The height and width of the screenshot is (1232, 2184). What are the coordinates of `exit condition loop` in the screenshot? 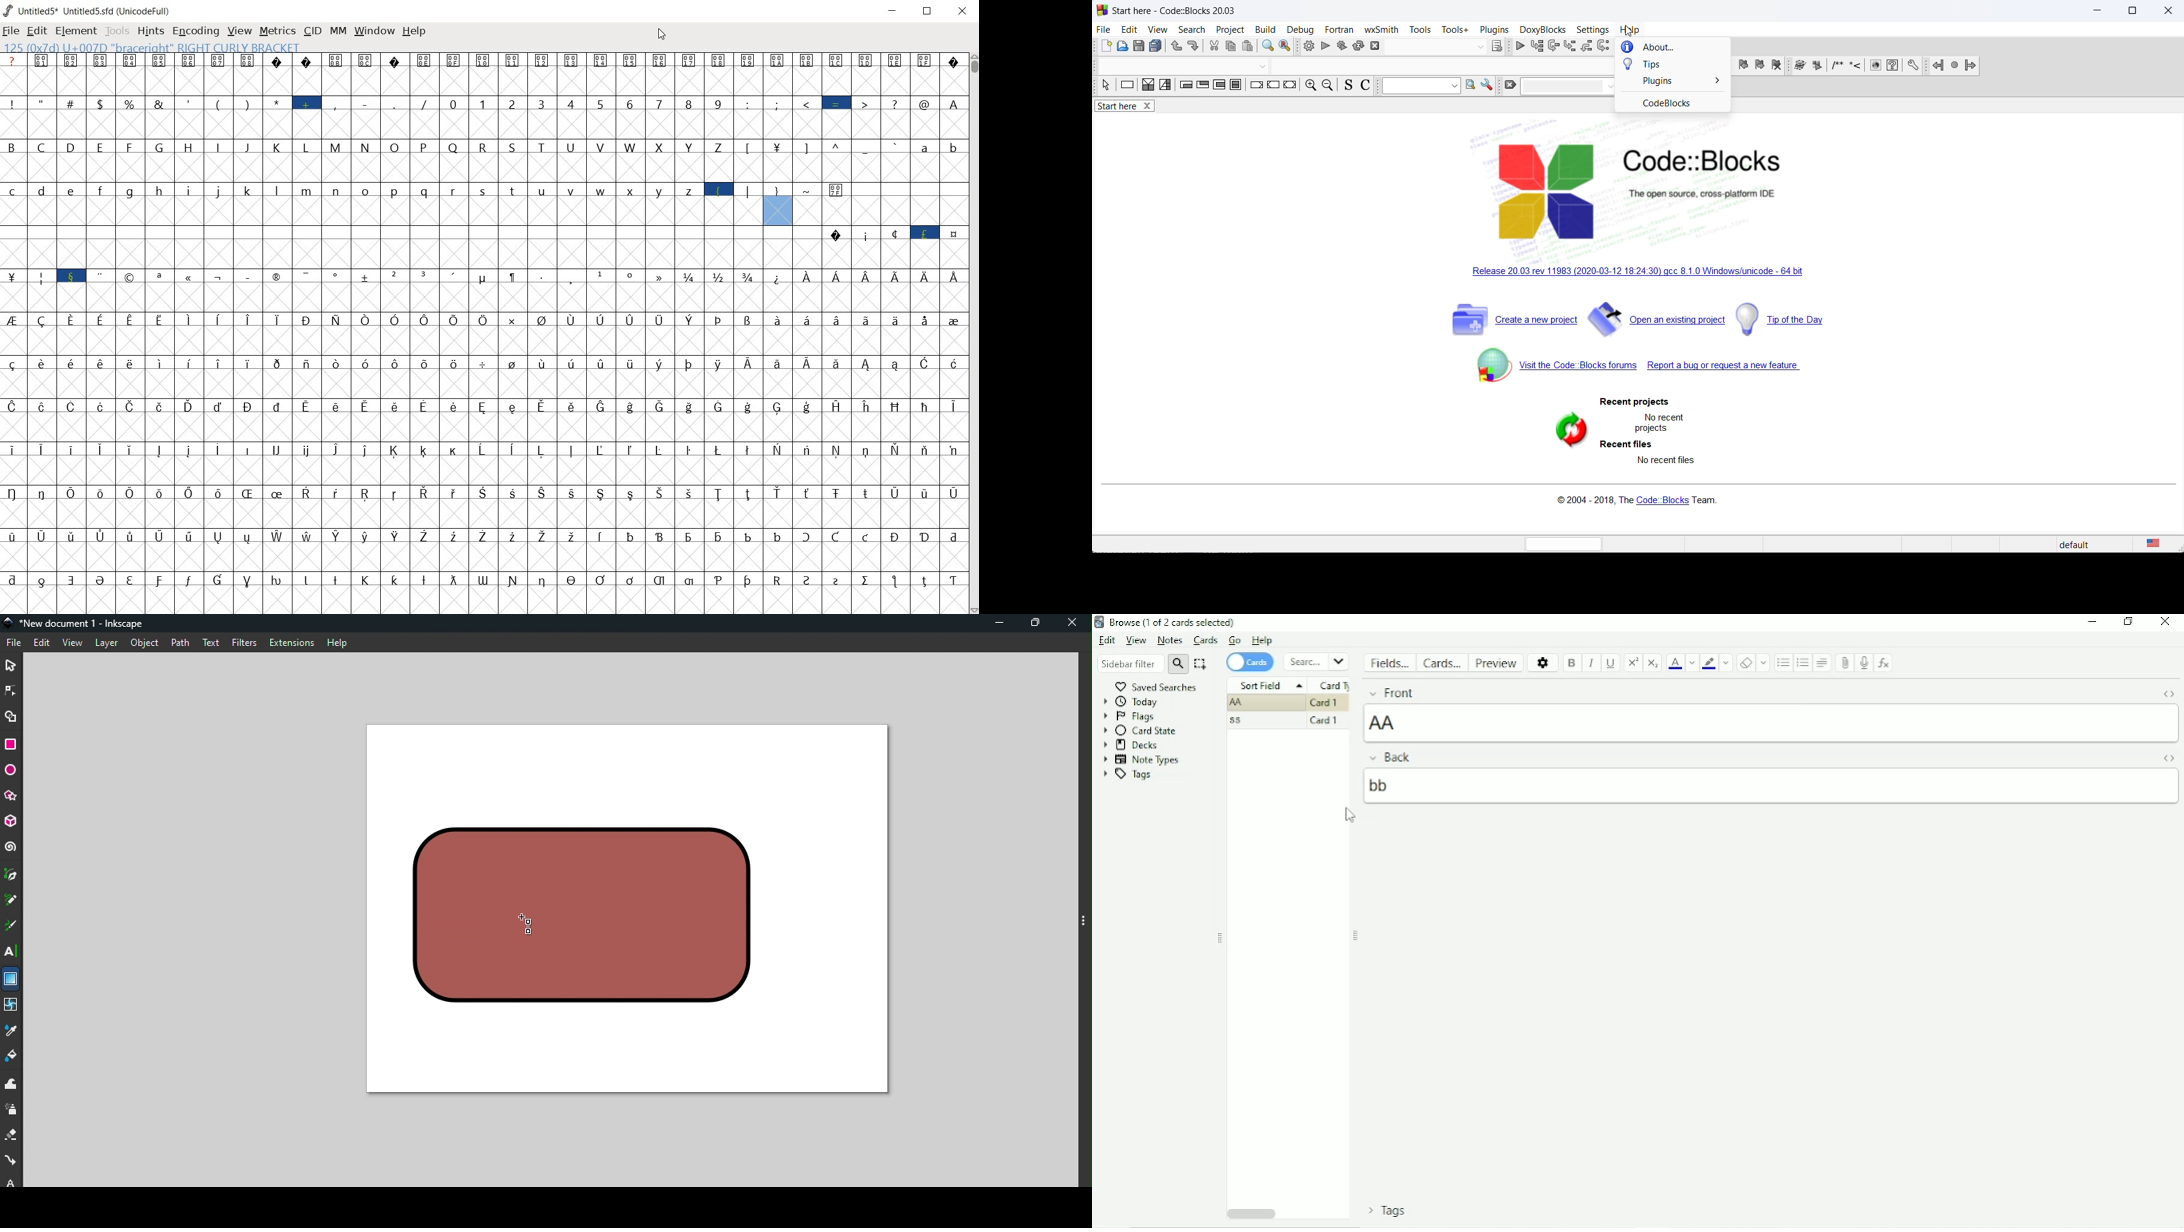 It's located at (1201, 88).